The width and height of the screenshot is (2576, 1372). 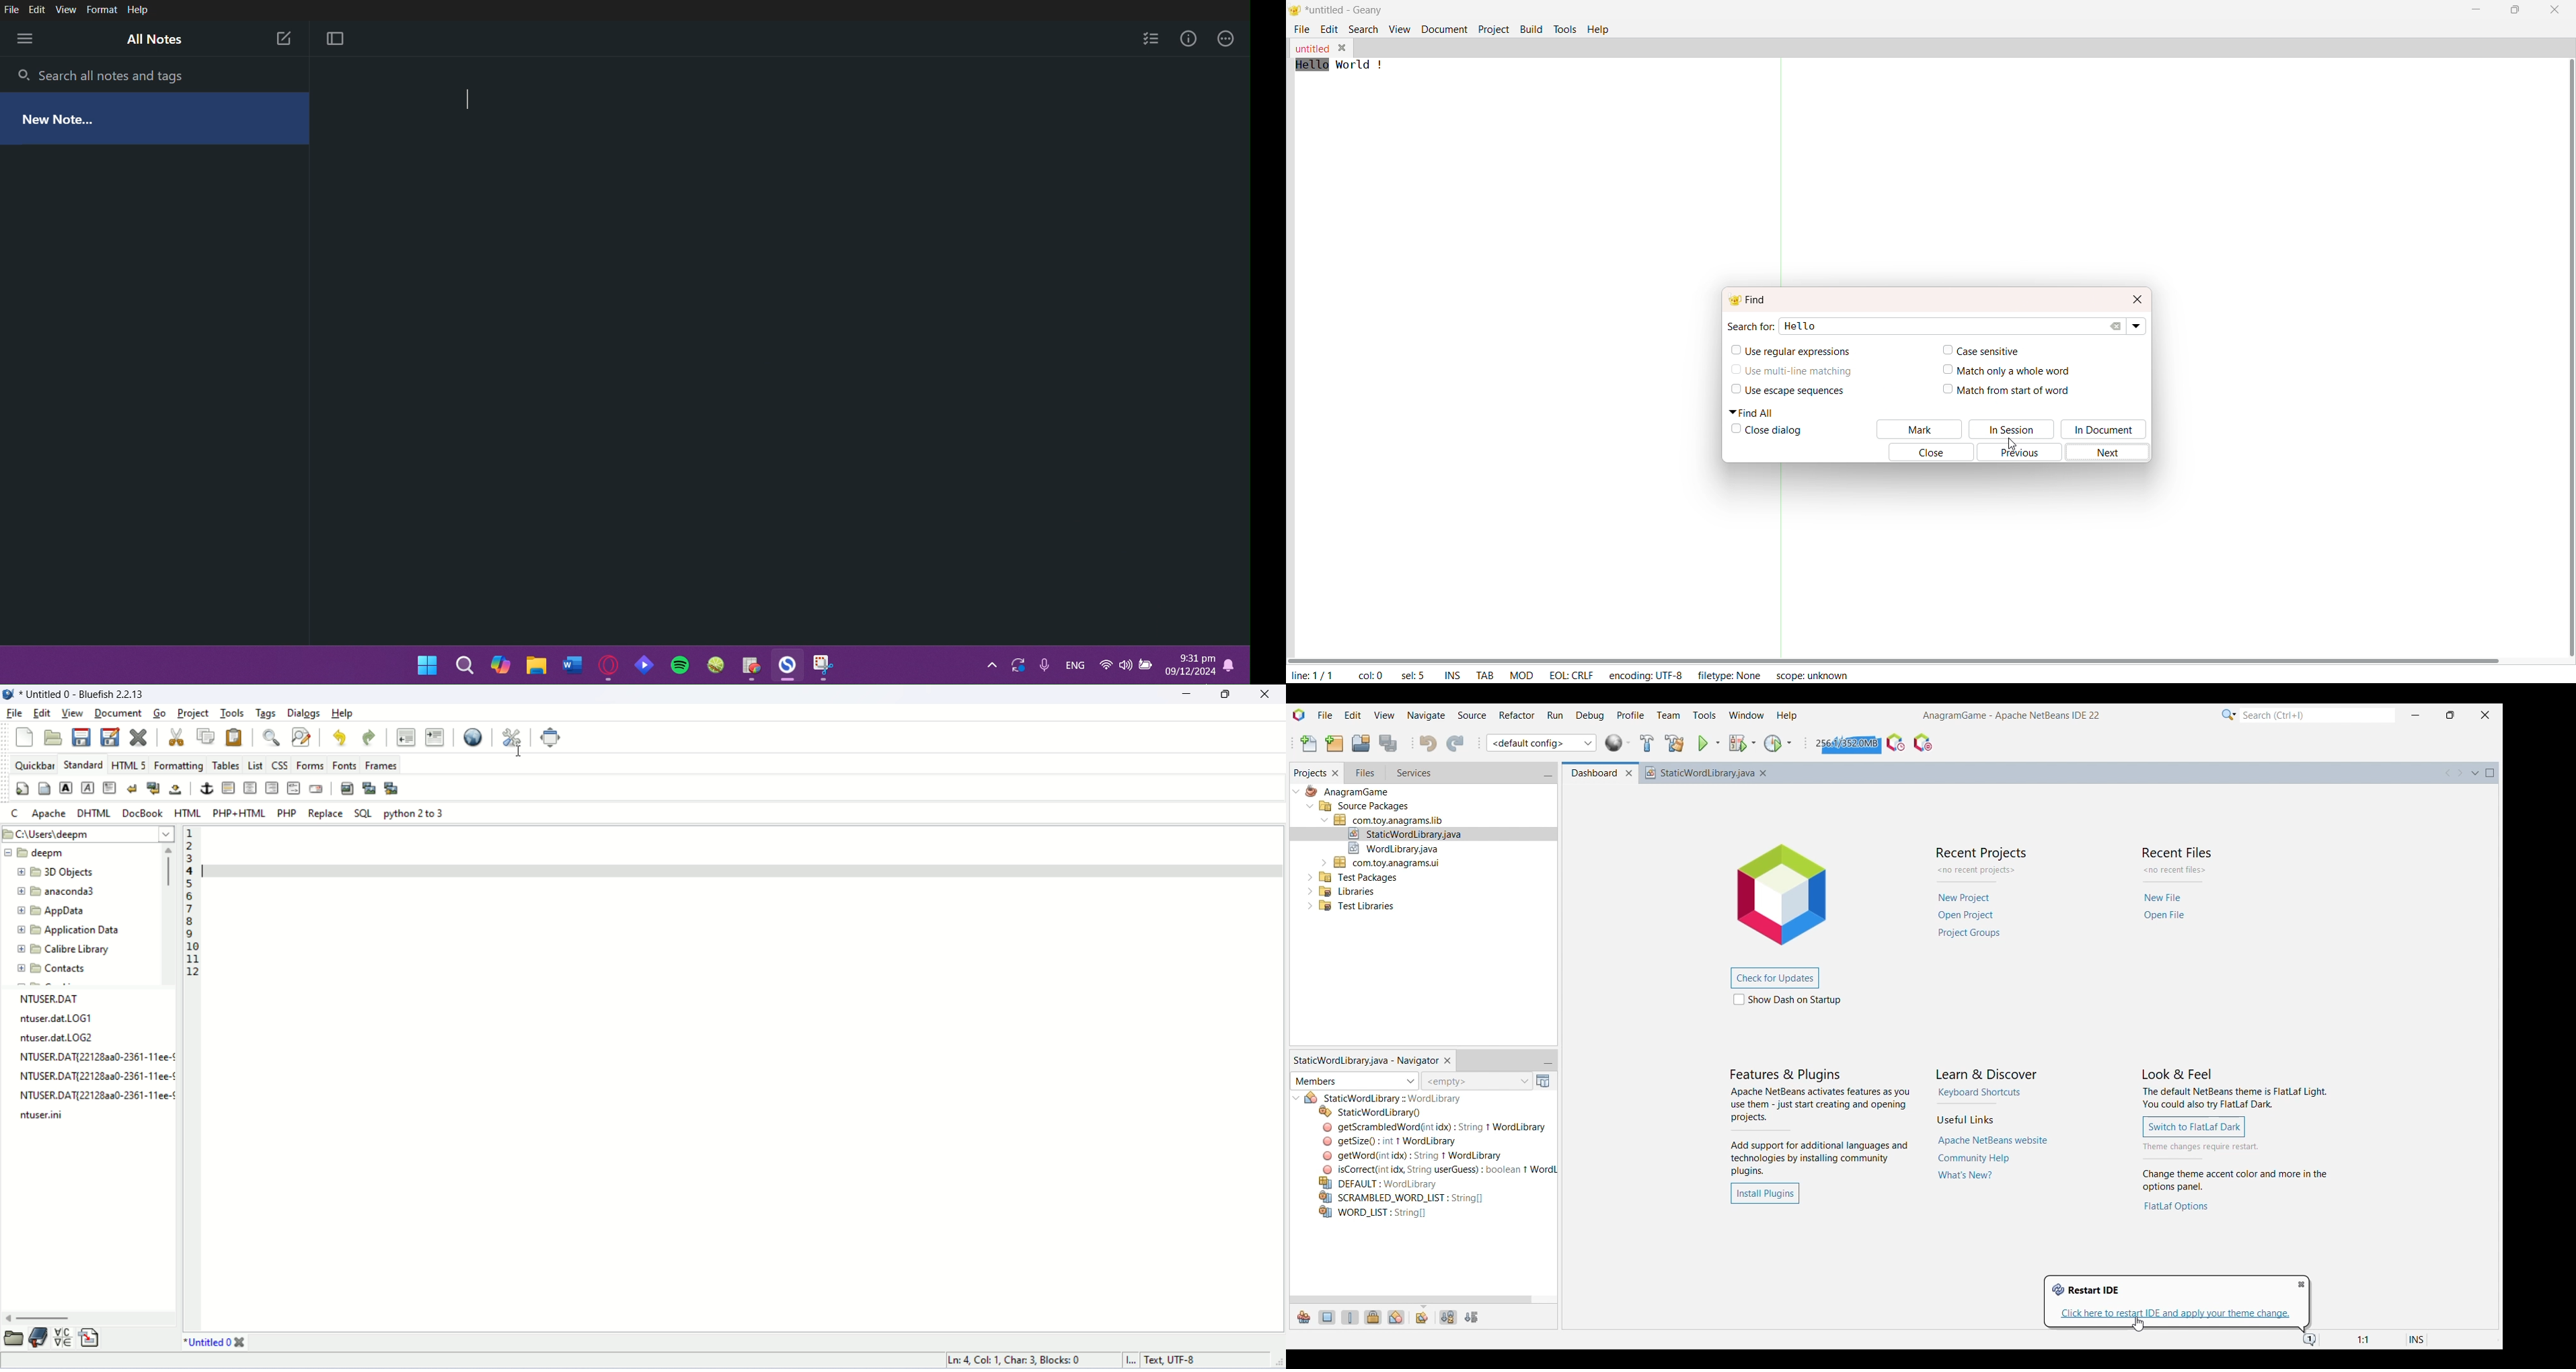 What do you see at coordinates (1398, 30) in the screenshot?
I see `View` at bounding box center [1398, 30].